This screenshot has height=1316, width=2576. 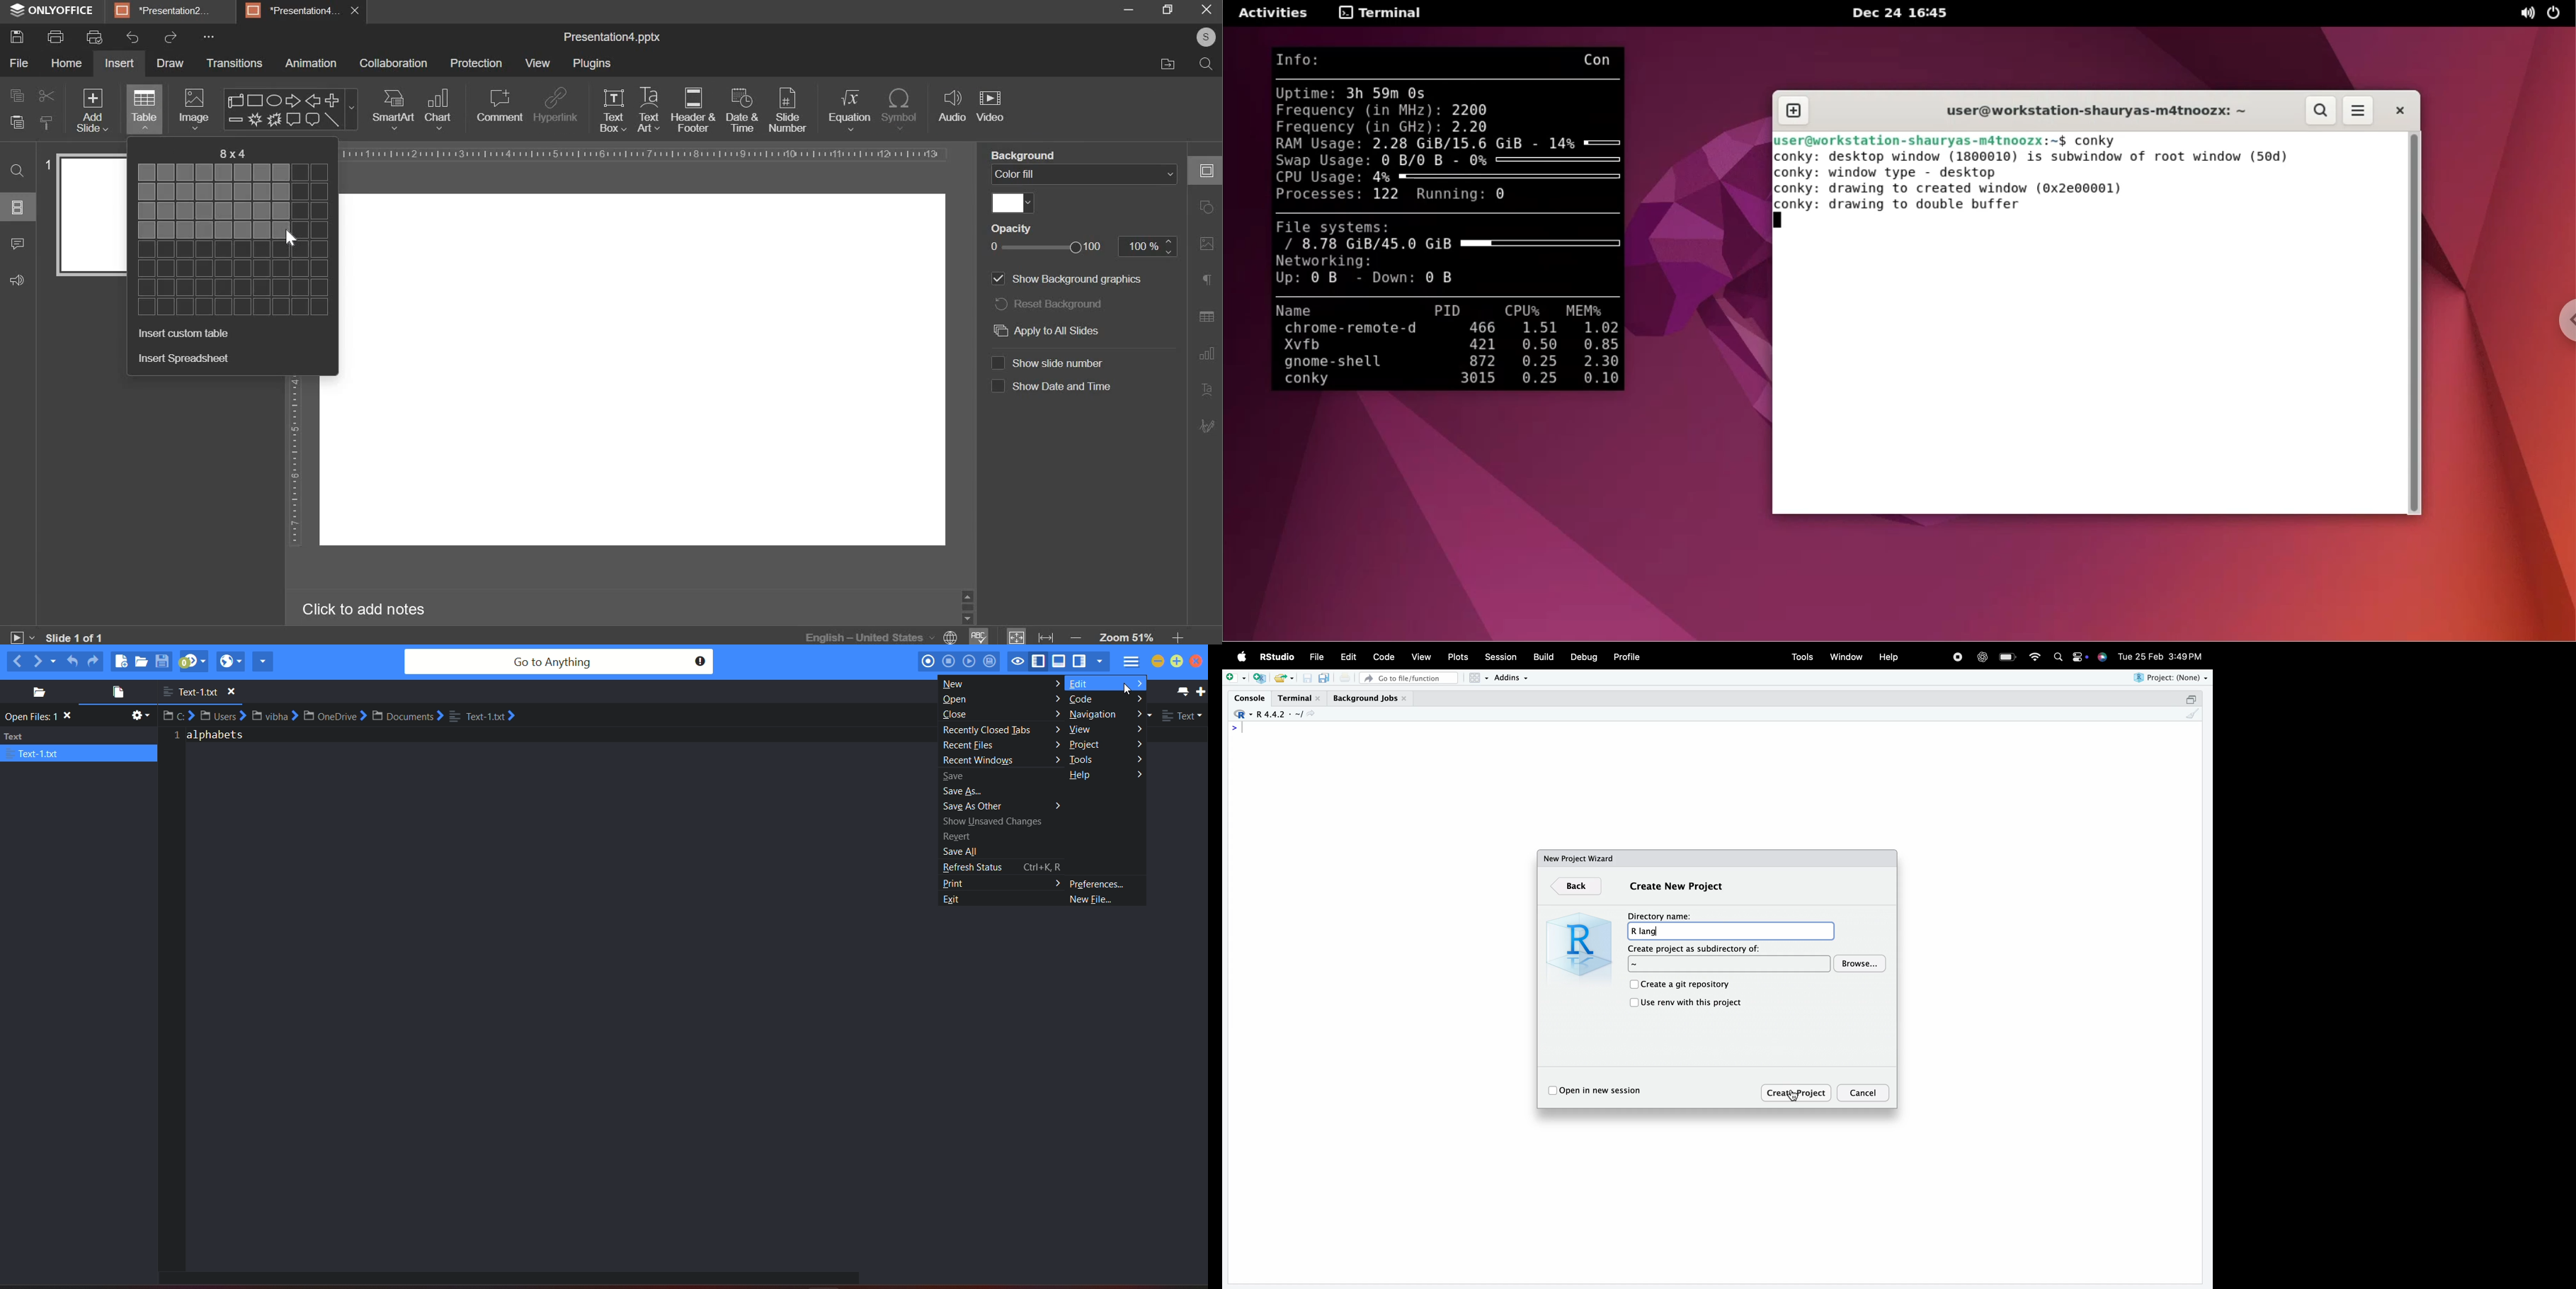 What do you see at coordinates (56, 38) in the screenshot?
I see `print` at bounding box center [56, 38].